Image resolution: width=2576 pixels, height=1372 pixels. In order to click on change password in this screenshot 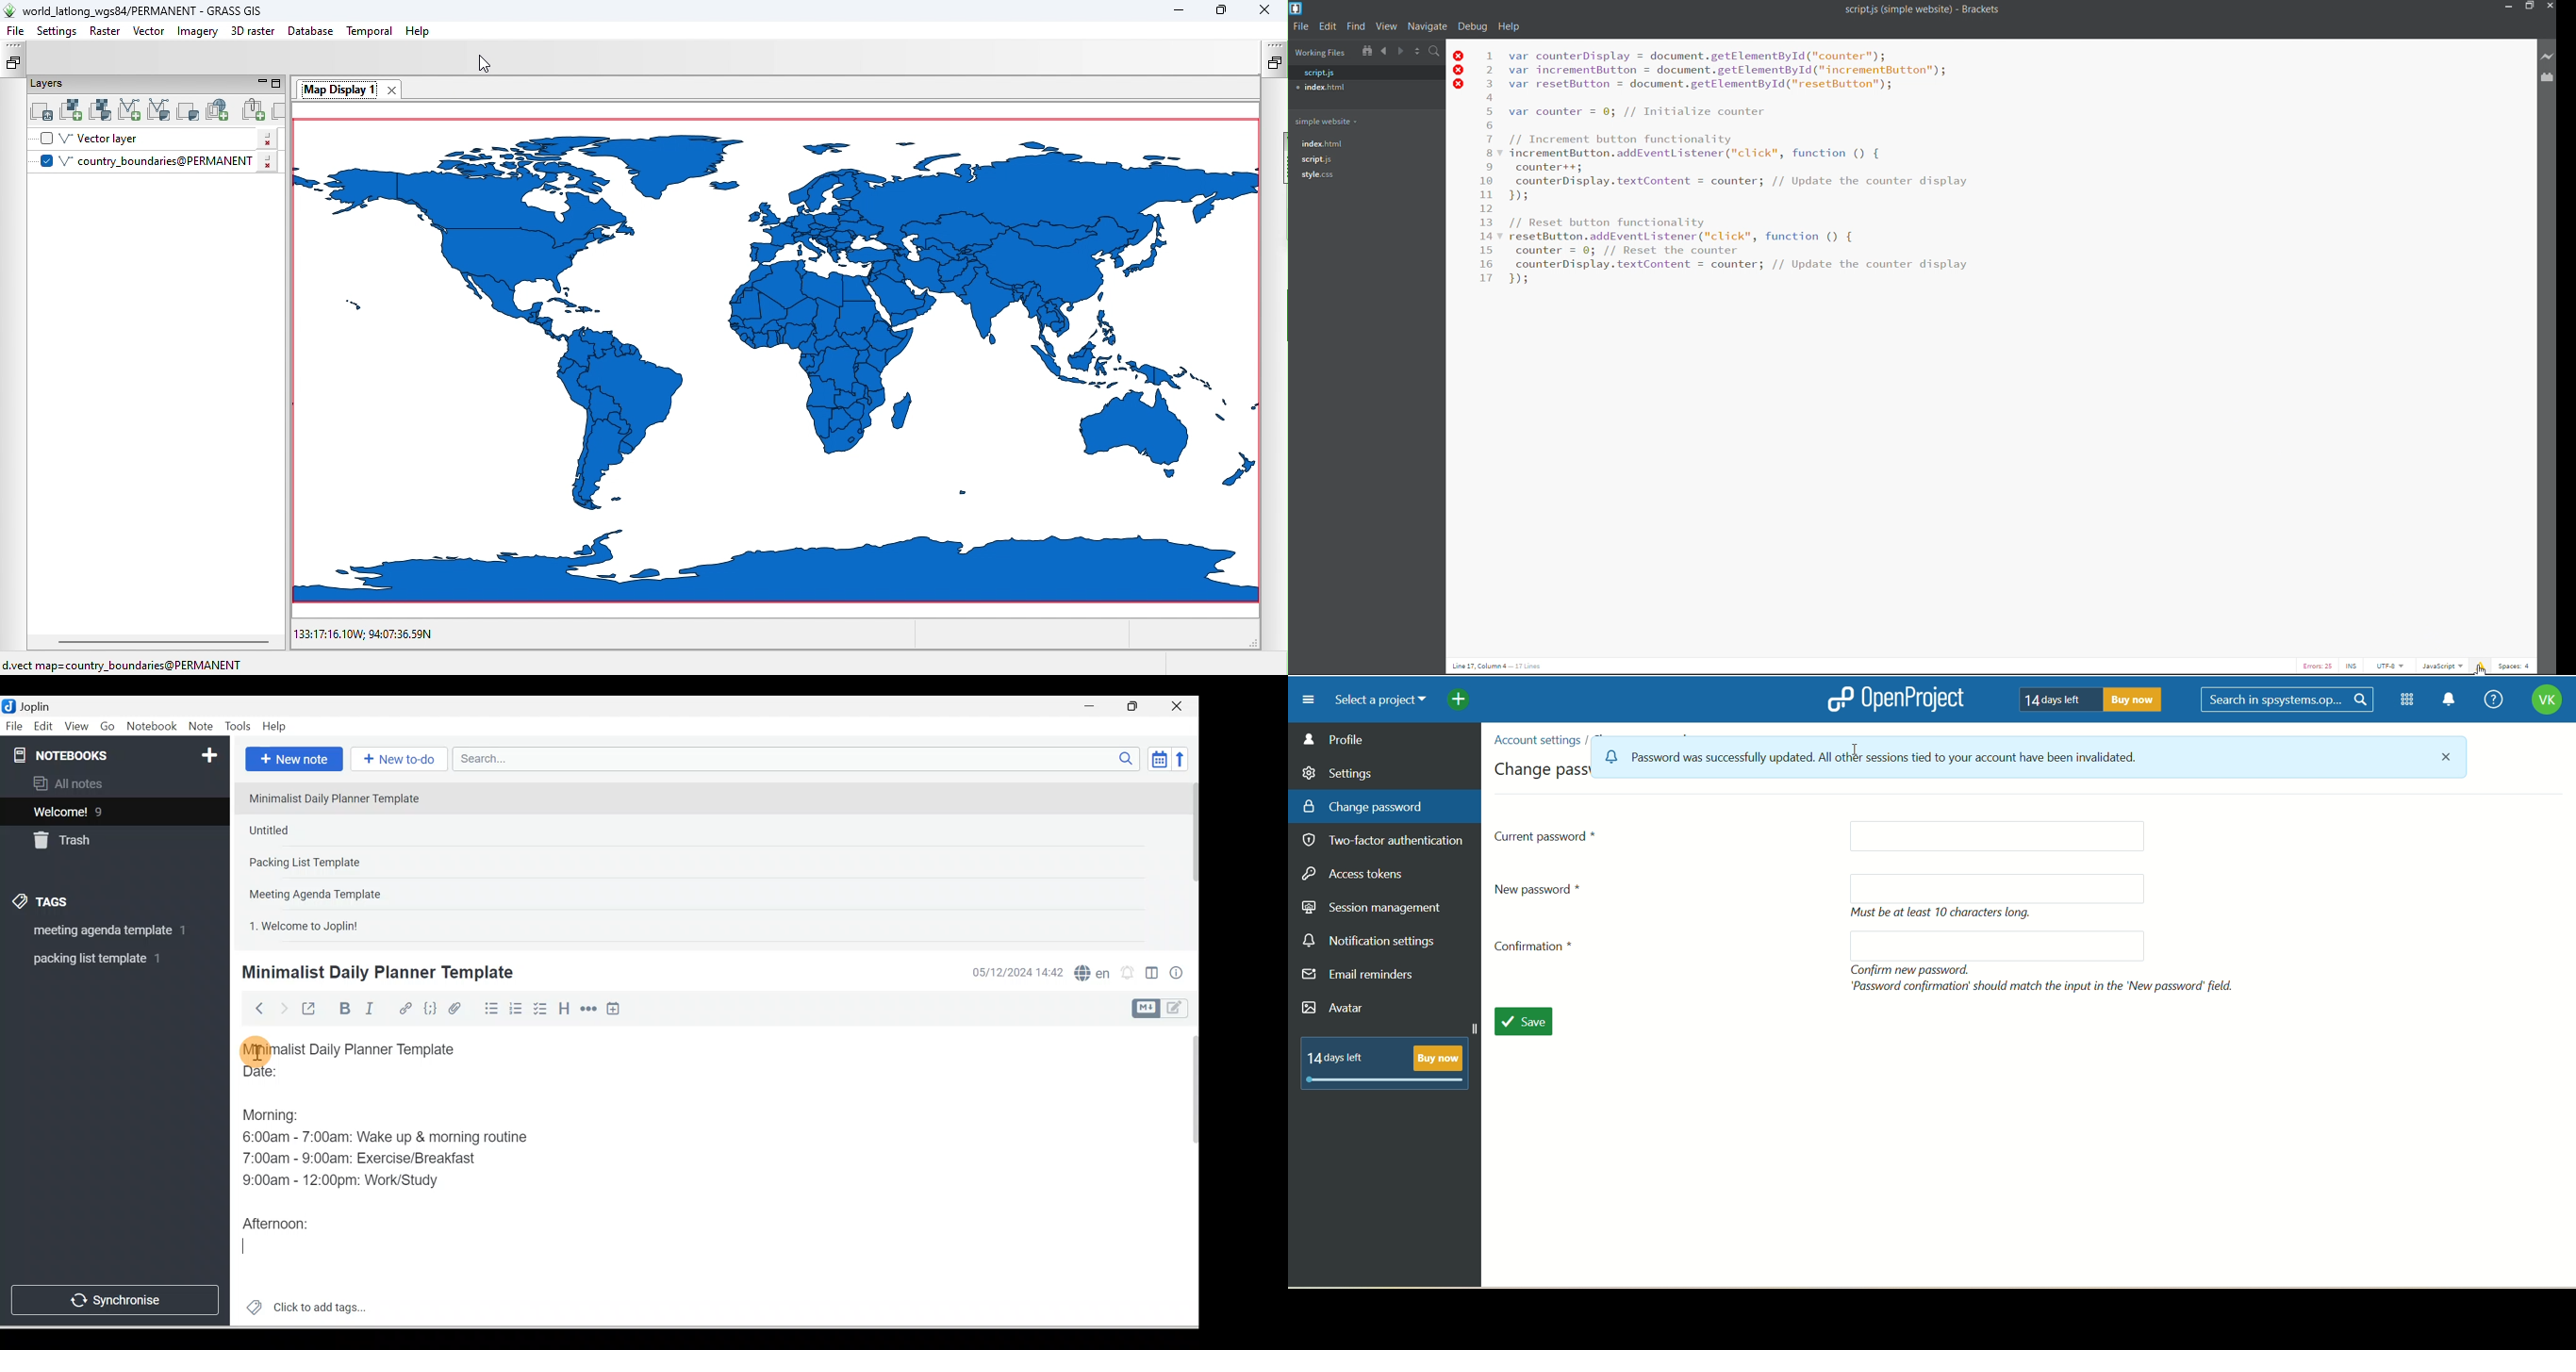, I will do `click(1363, 806)`.